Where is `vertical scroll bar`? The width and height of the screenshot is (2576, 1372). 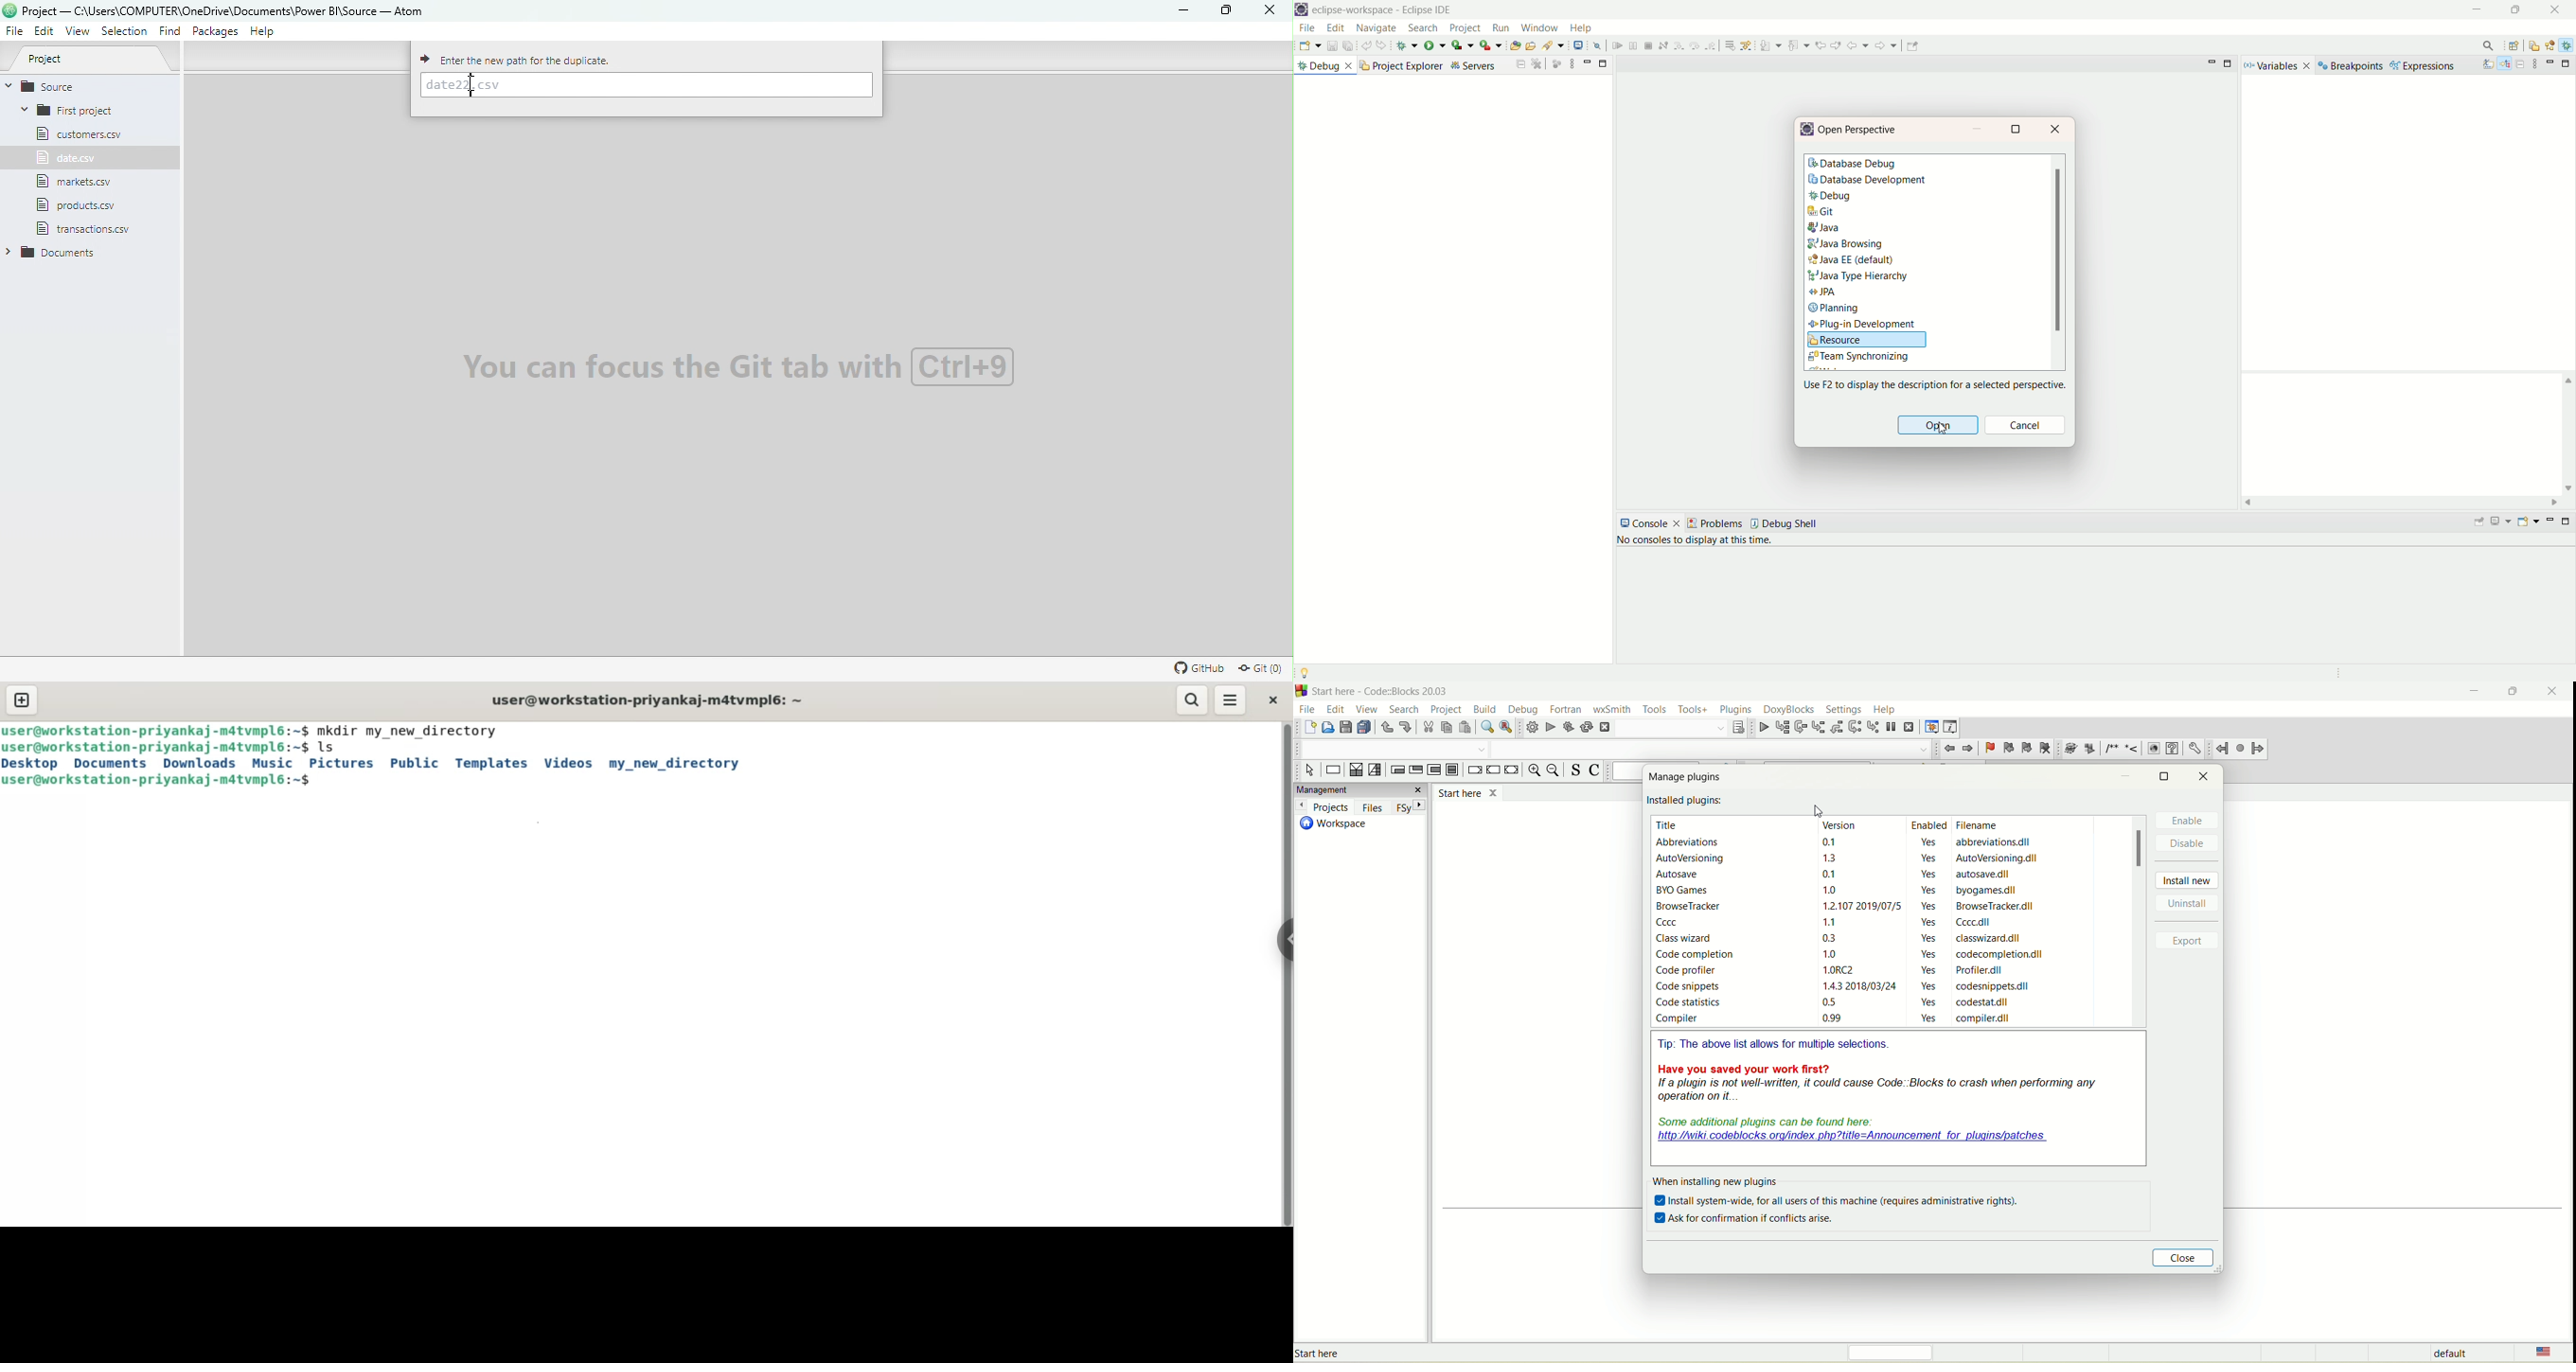
vertical scroll bar is located at coordinates (2140, 922).